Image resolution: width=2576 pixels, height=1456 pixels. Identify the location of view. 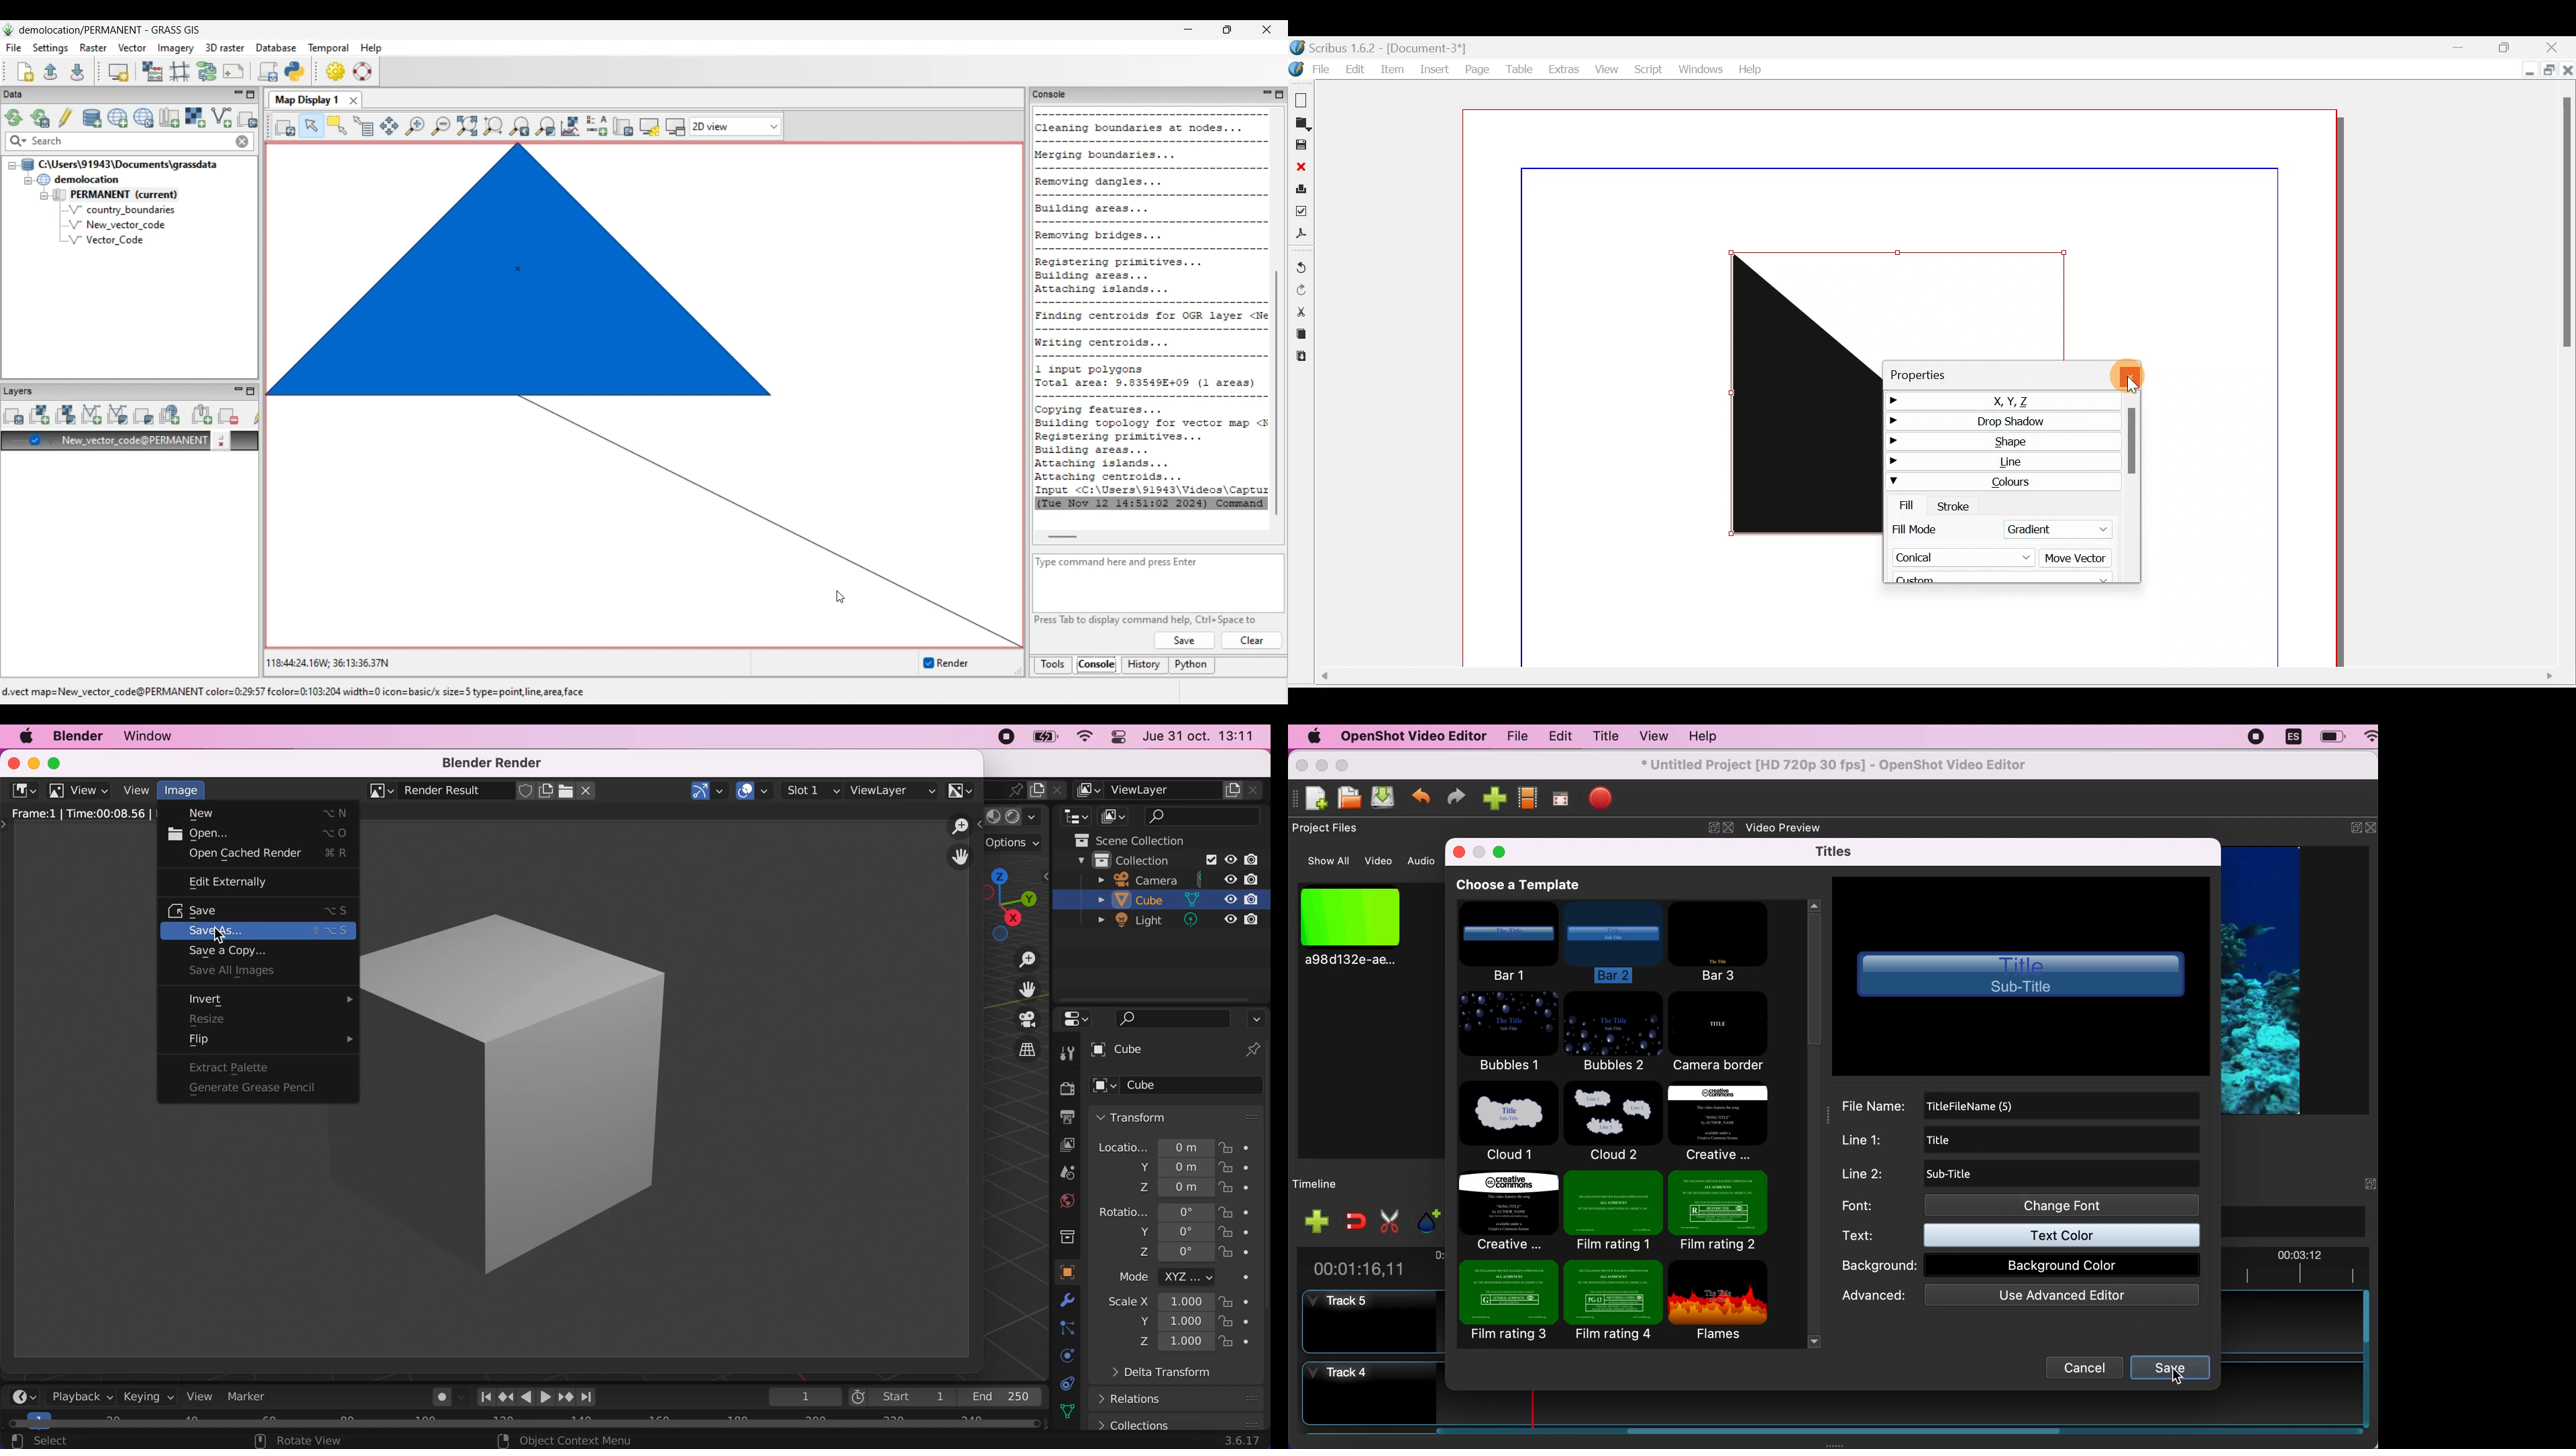
(204, 1398).